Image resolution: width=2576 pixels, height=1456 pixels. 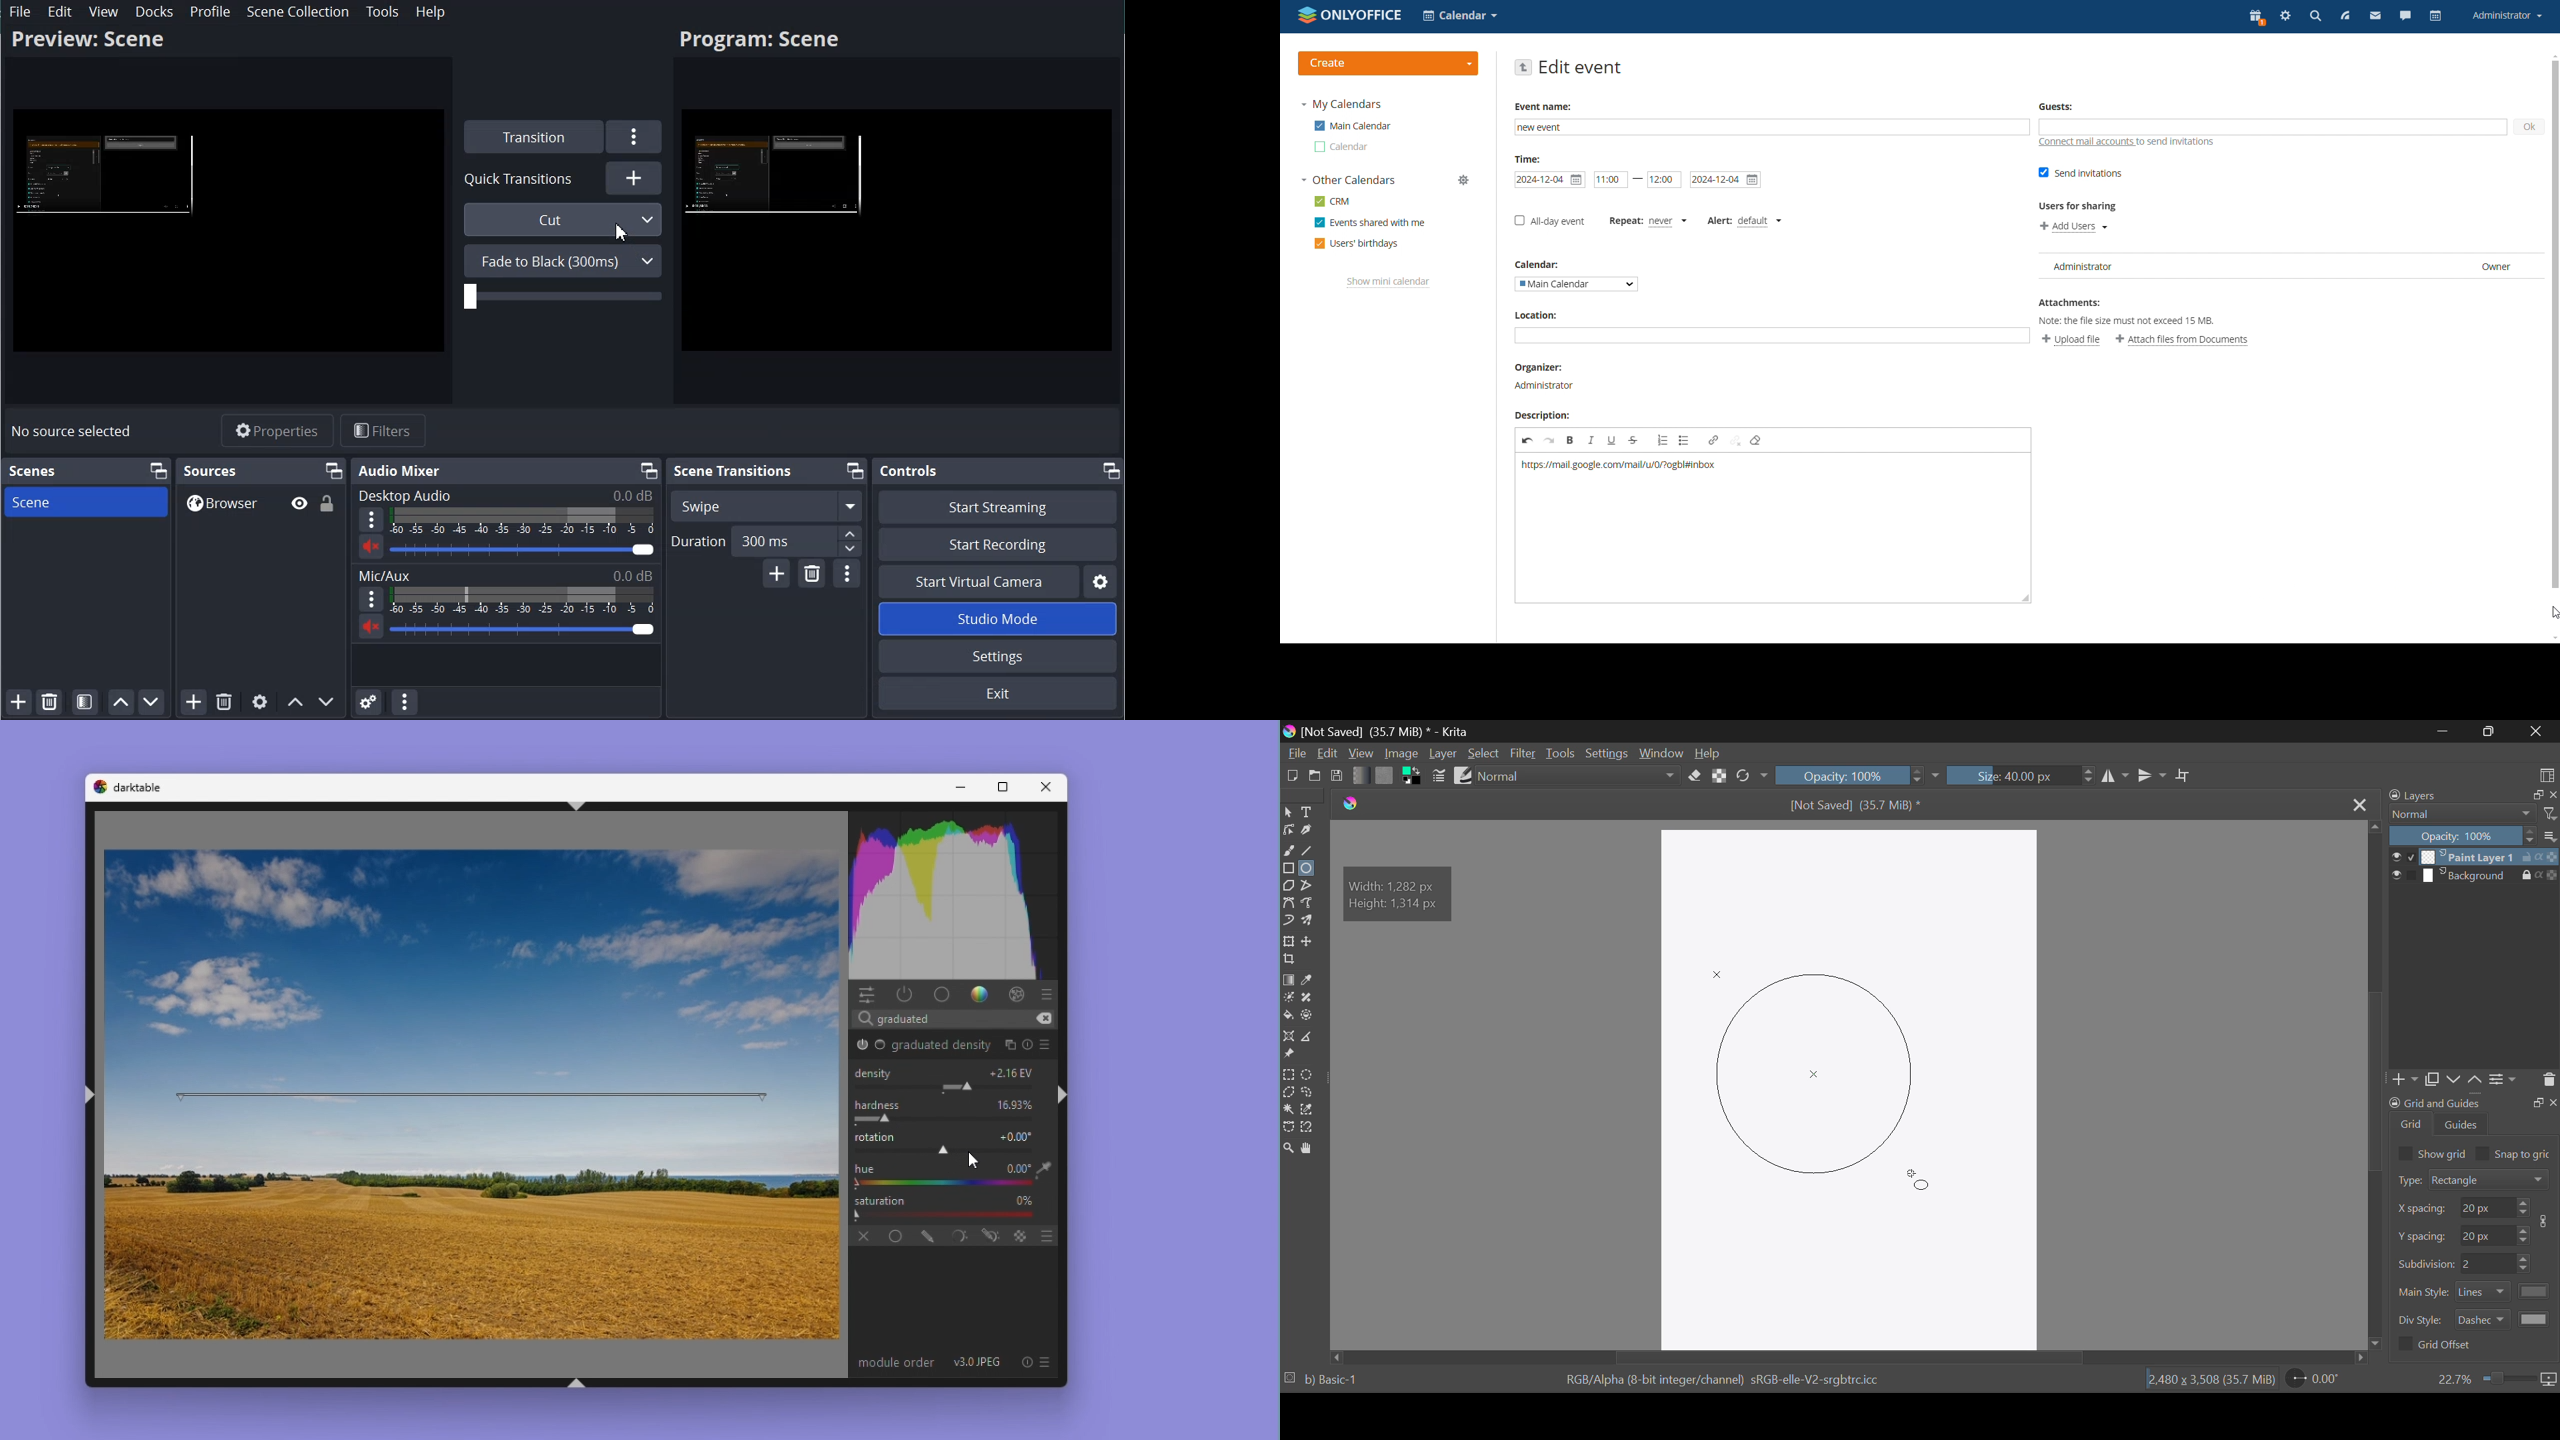 I want to click on Rectangular Selection, so click(x=1288, y=1075).